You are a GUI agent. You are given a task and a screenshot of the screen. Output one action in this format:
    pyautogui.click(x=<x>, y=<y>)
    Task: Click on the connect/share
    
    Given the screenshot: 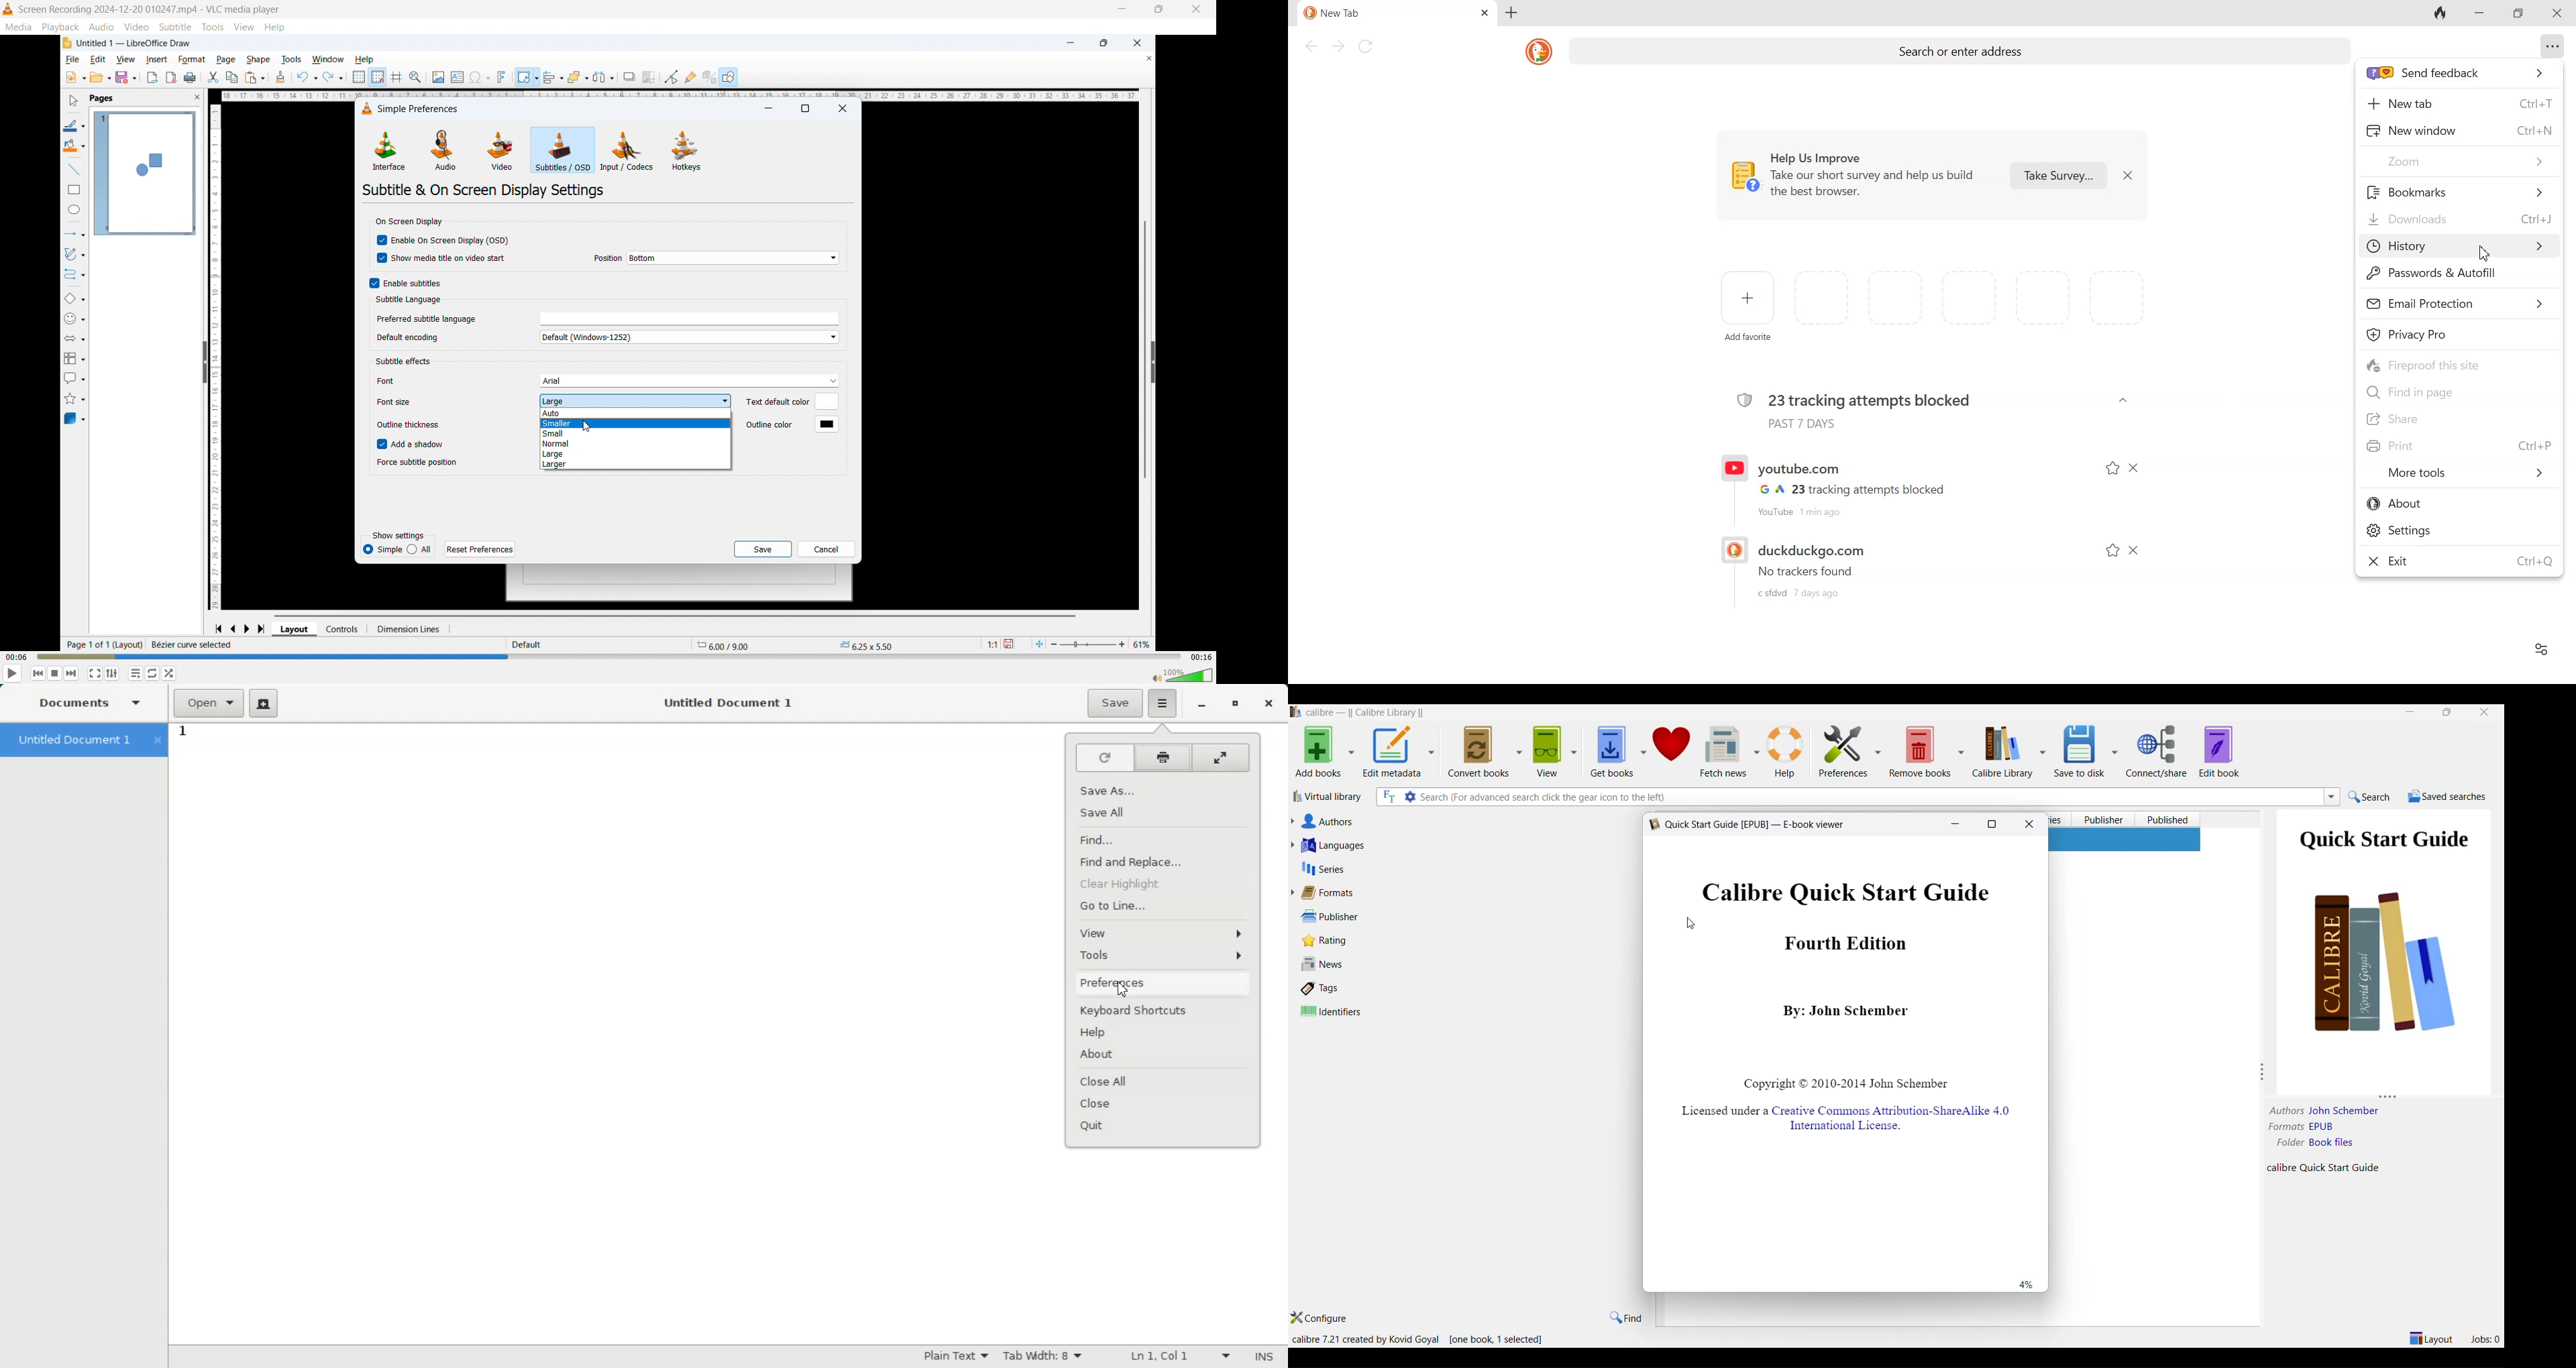 What is the action you would take?
    pyautogui.click(x=2159, y=752)
    